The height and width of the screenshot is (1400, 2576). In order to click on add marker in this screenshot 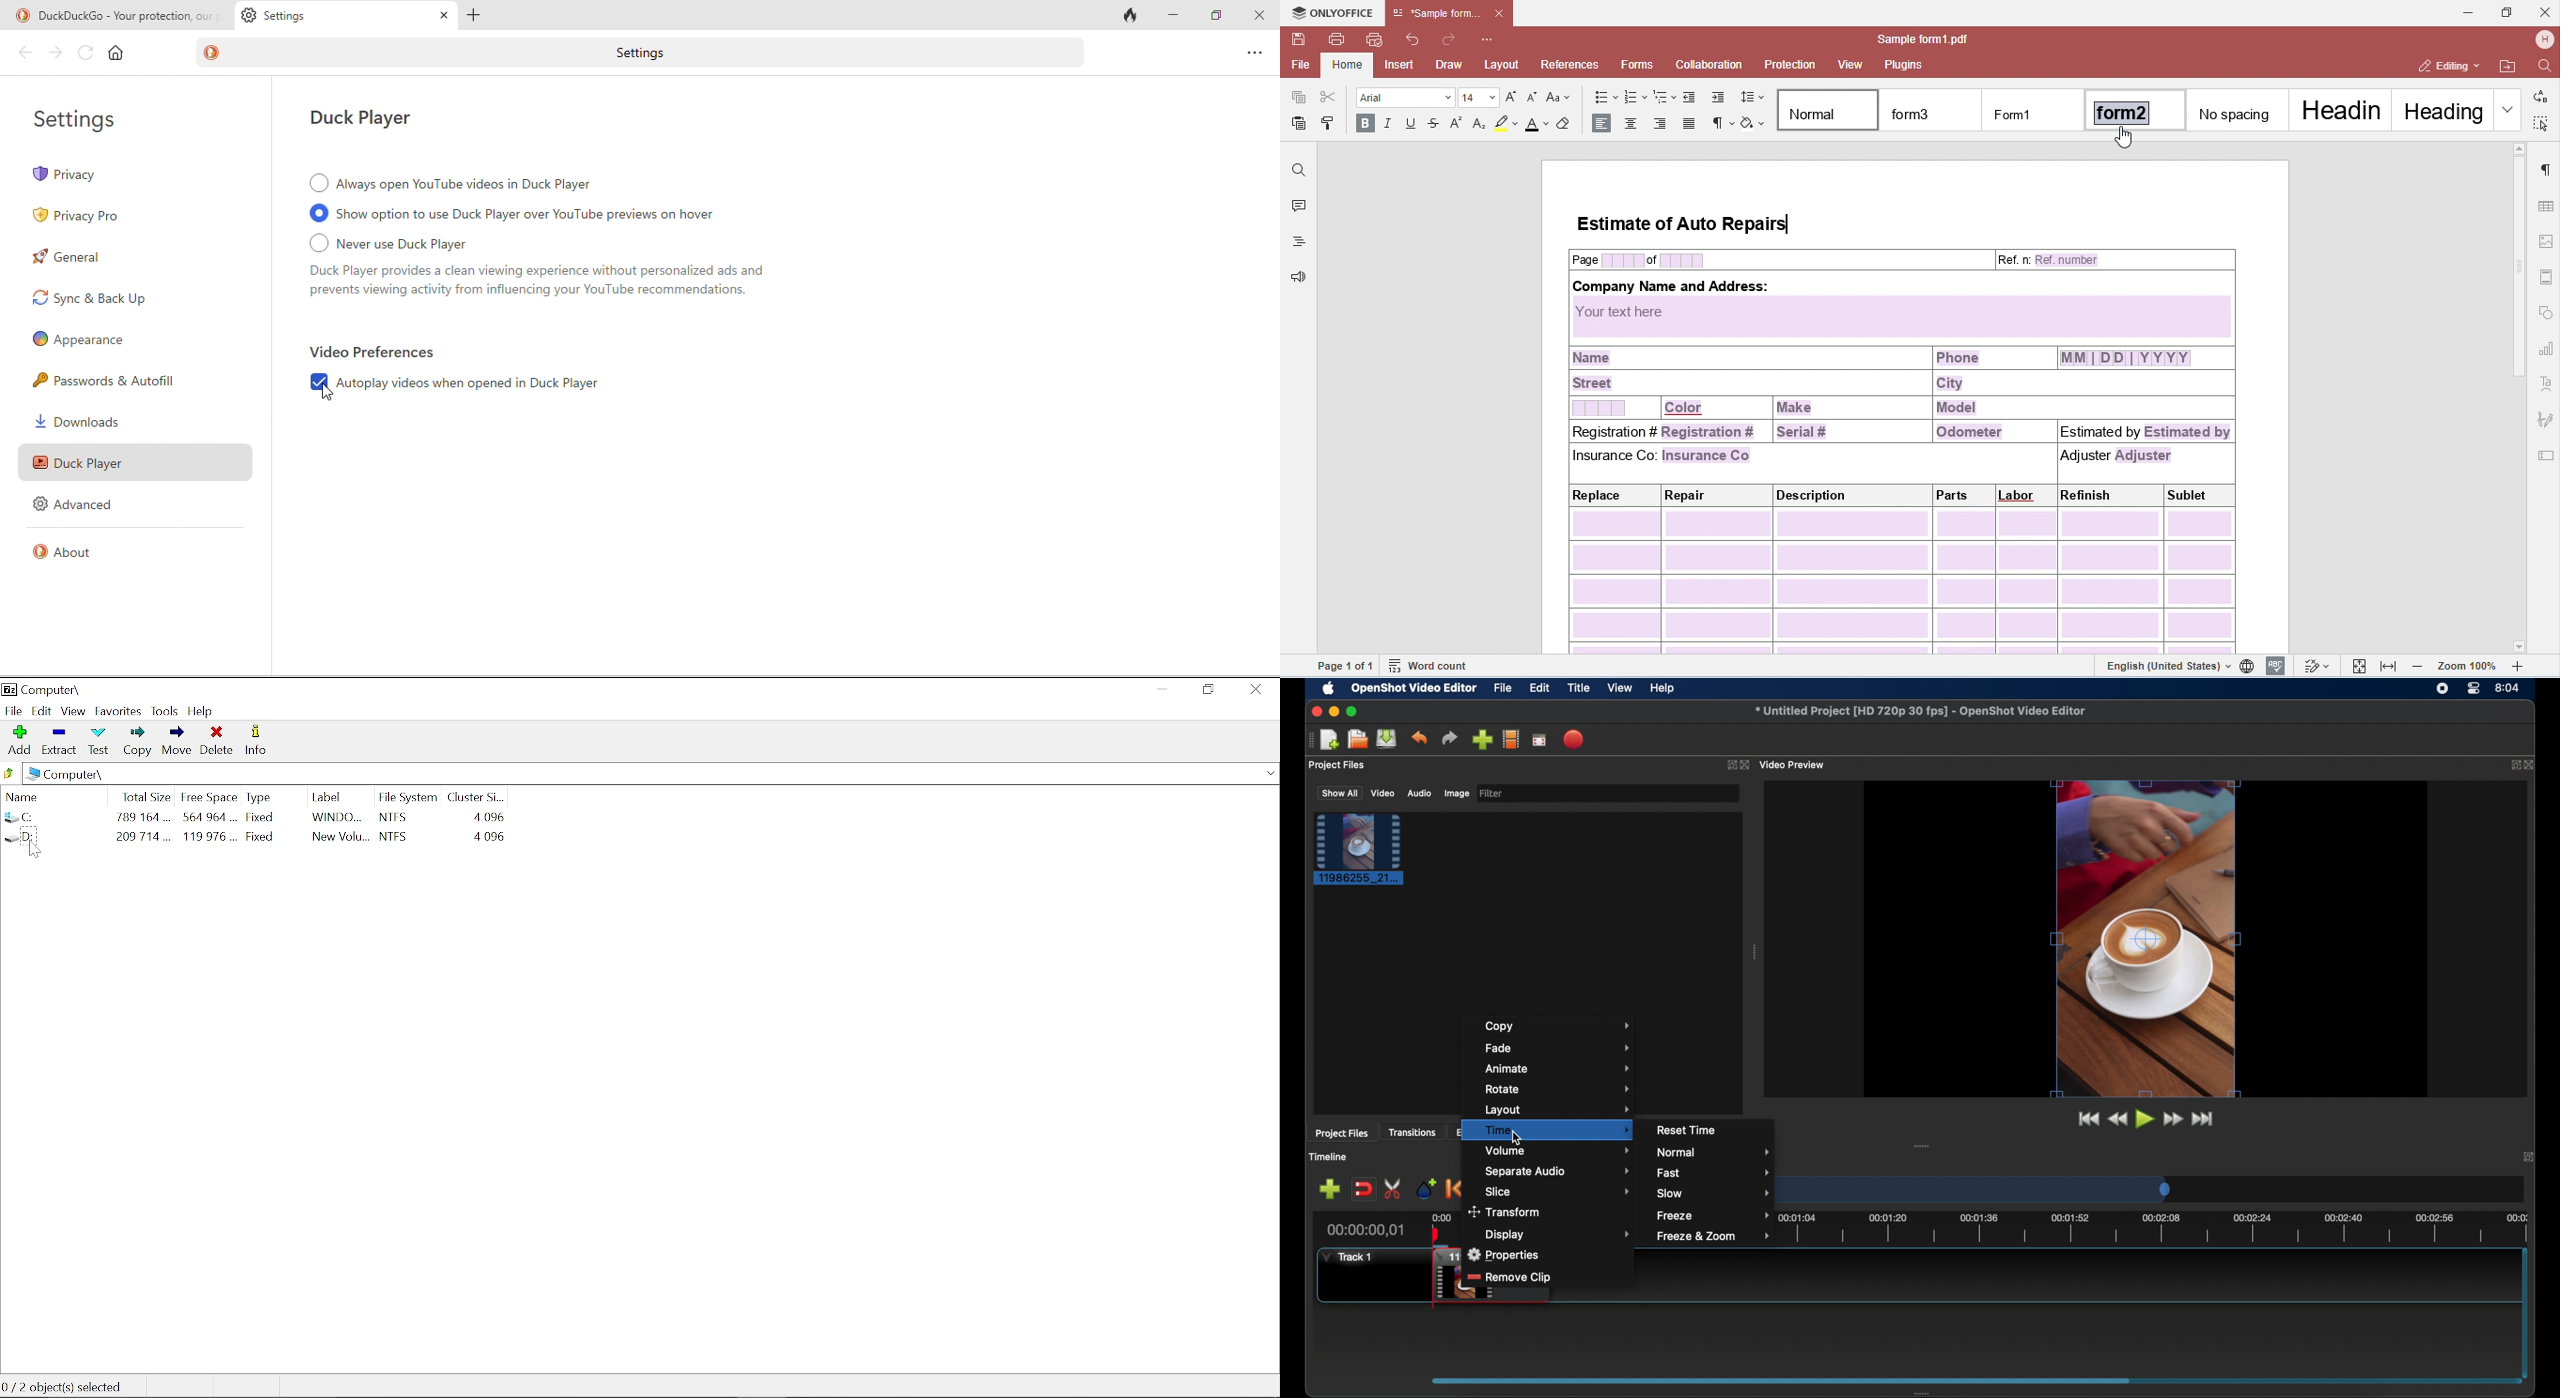, I will do `click(1427, 1189)`.